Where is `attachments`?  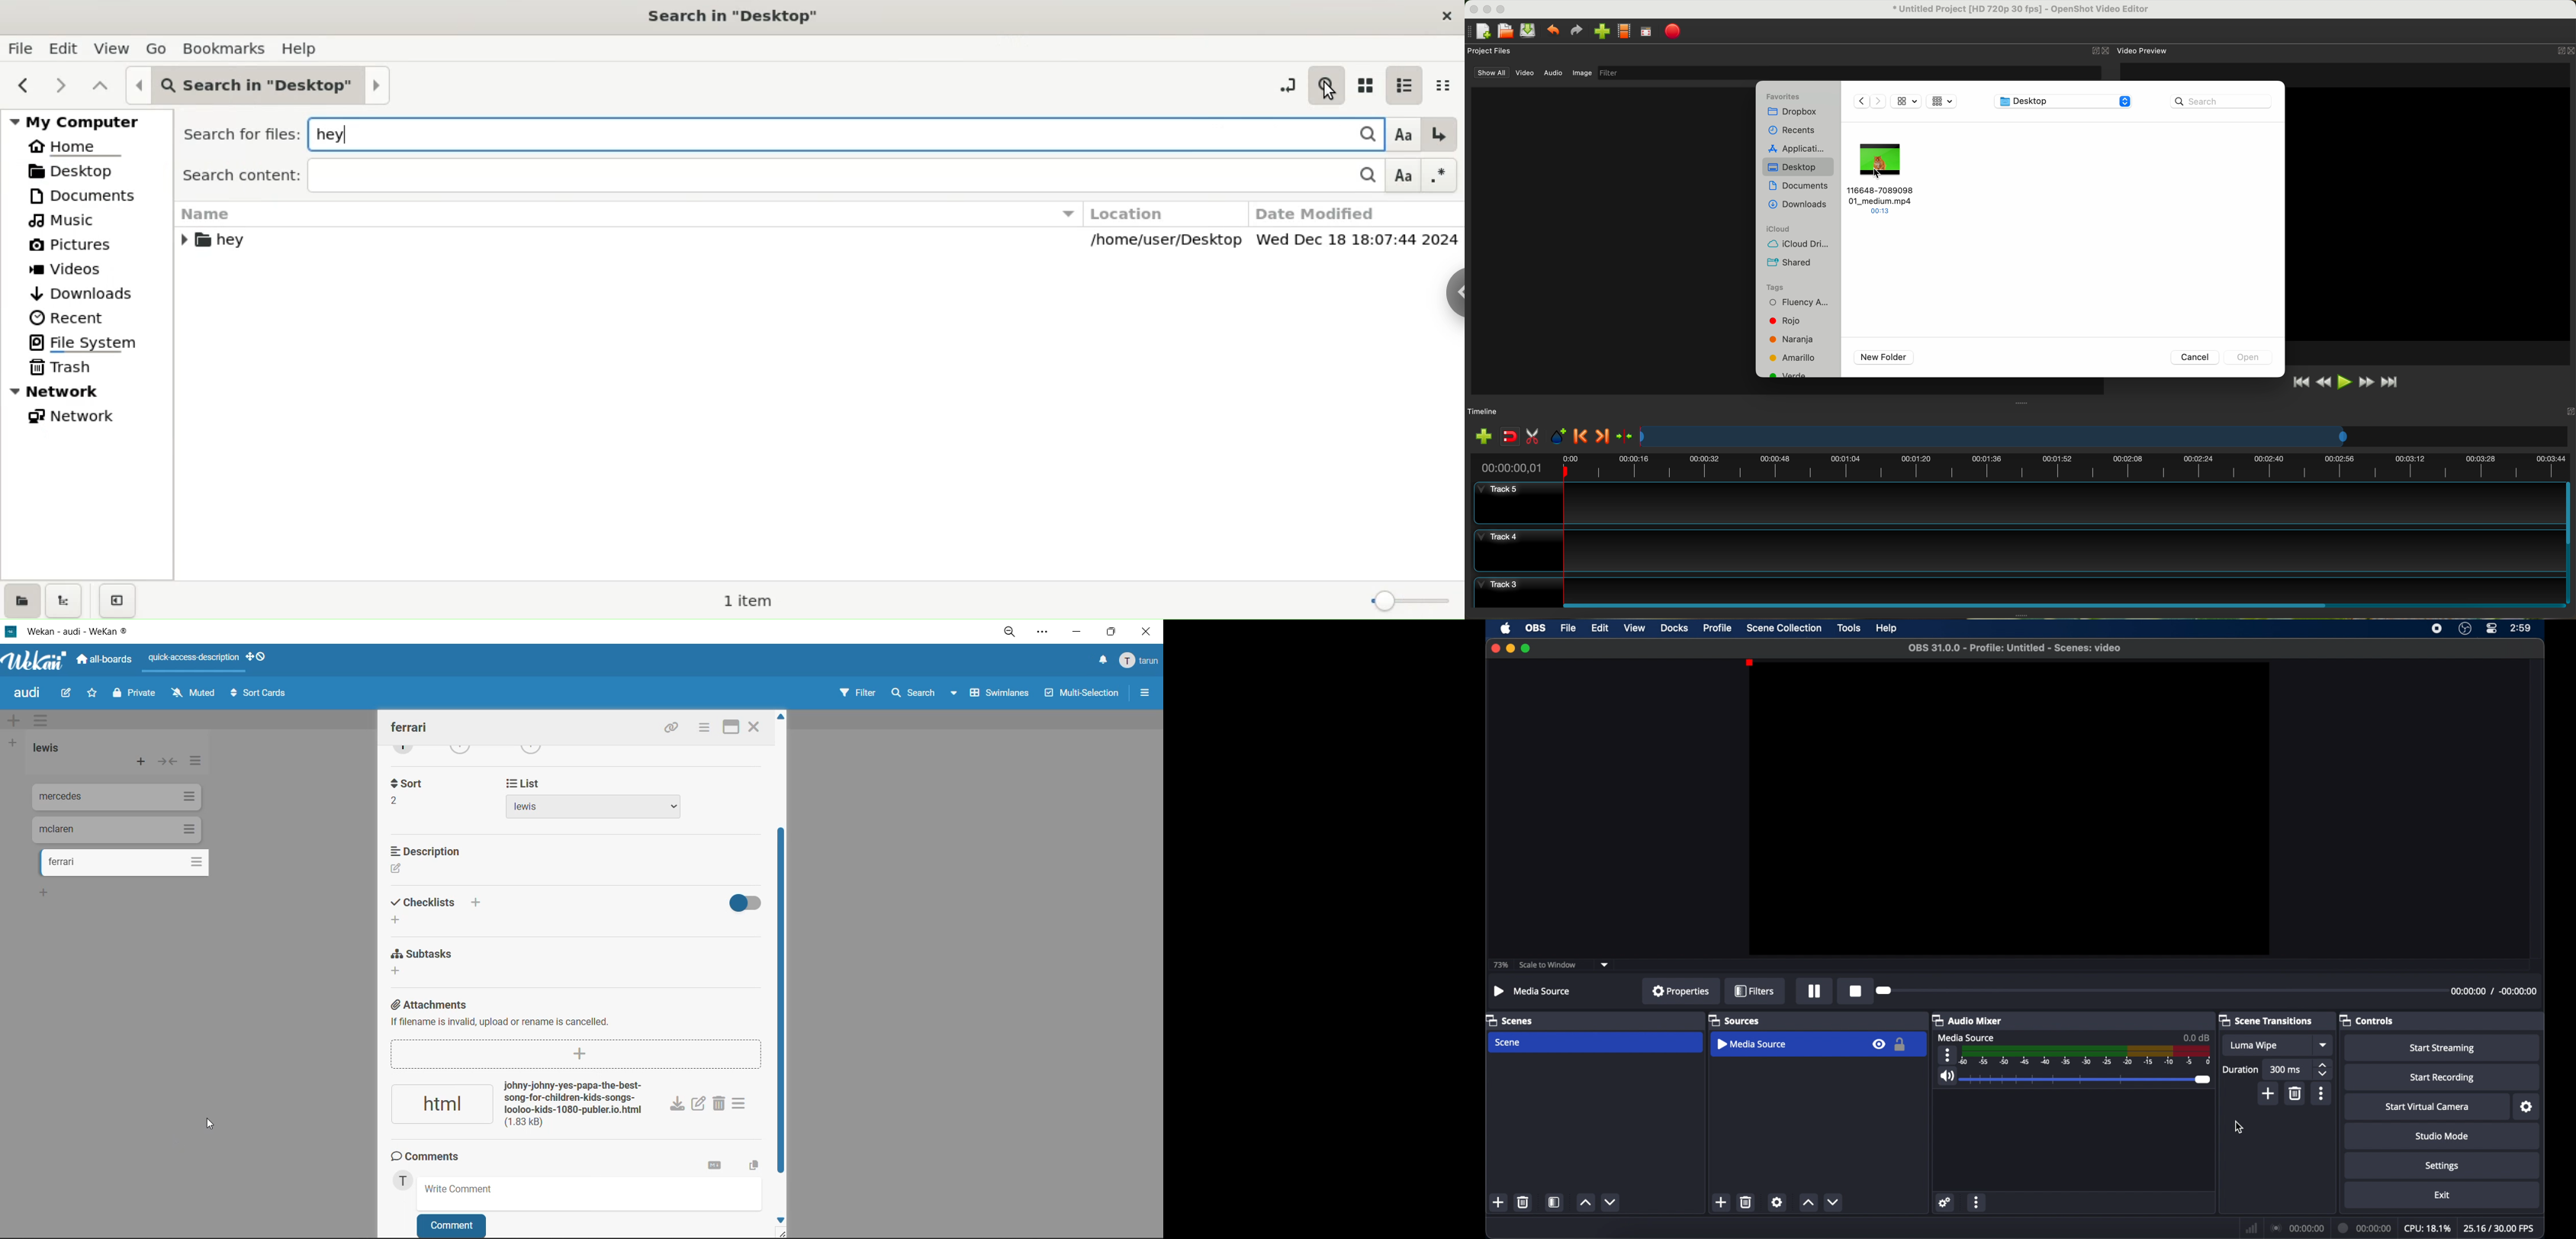 attachments is located at coordinates (582, 1035).